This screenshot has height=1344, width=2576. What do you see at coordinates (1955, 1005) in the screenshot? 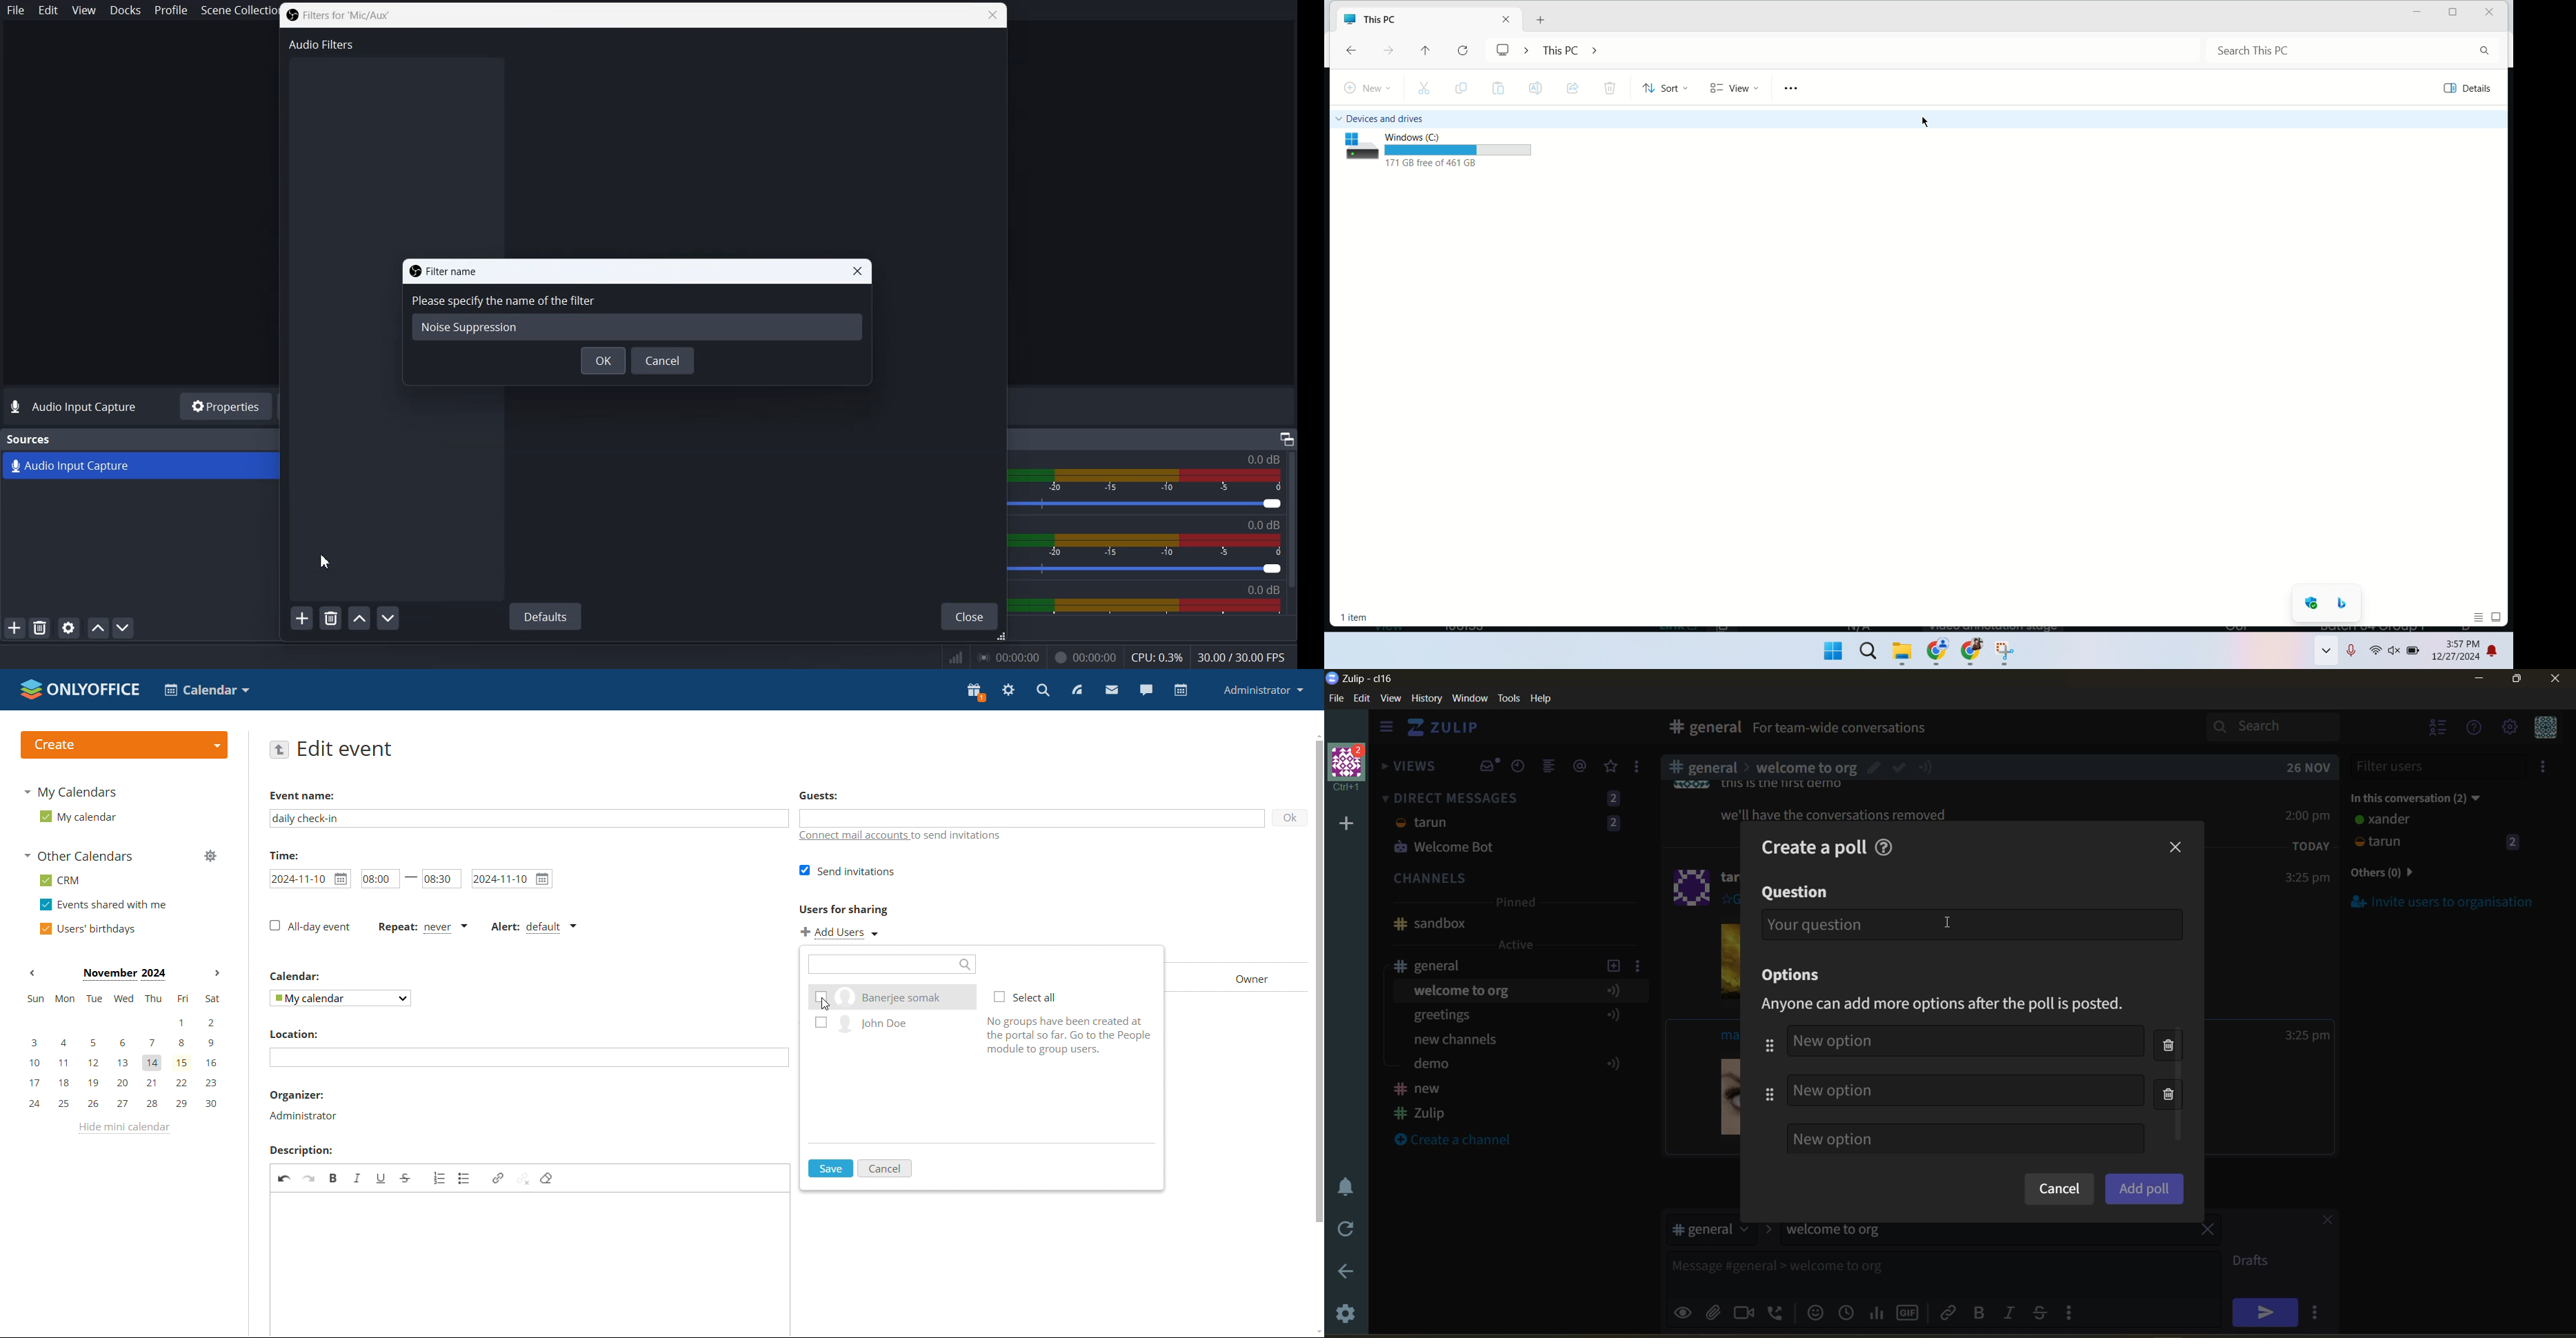
I see `metadata` at bounding box center [1955, 1005].